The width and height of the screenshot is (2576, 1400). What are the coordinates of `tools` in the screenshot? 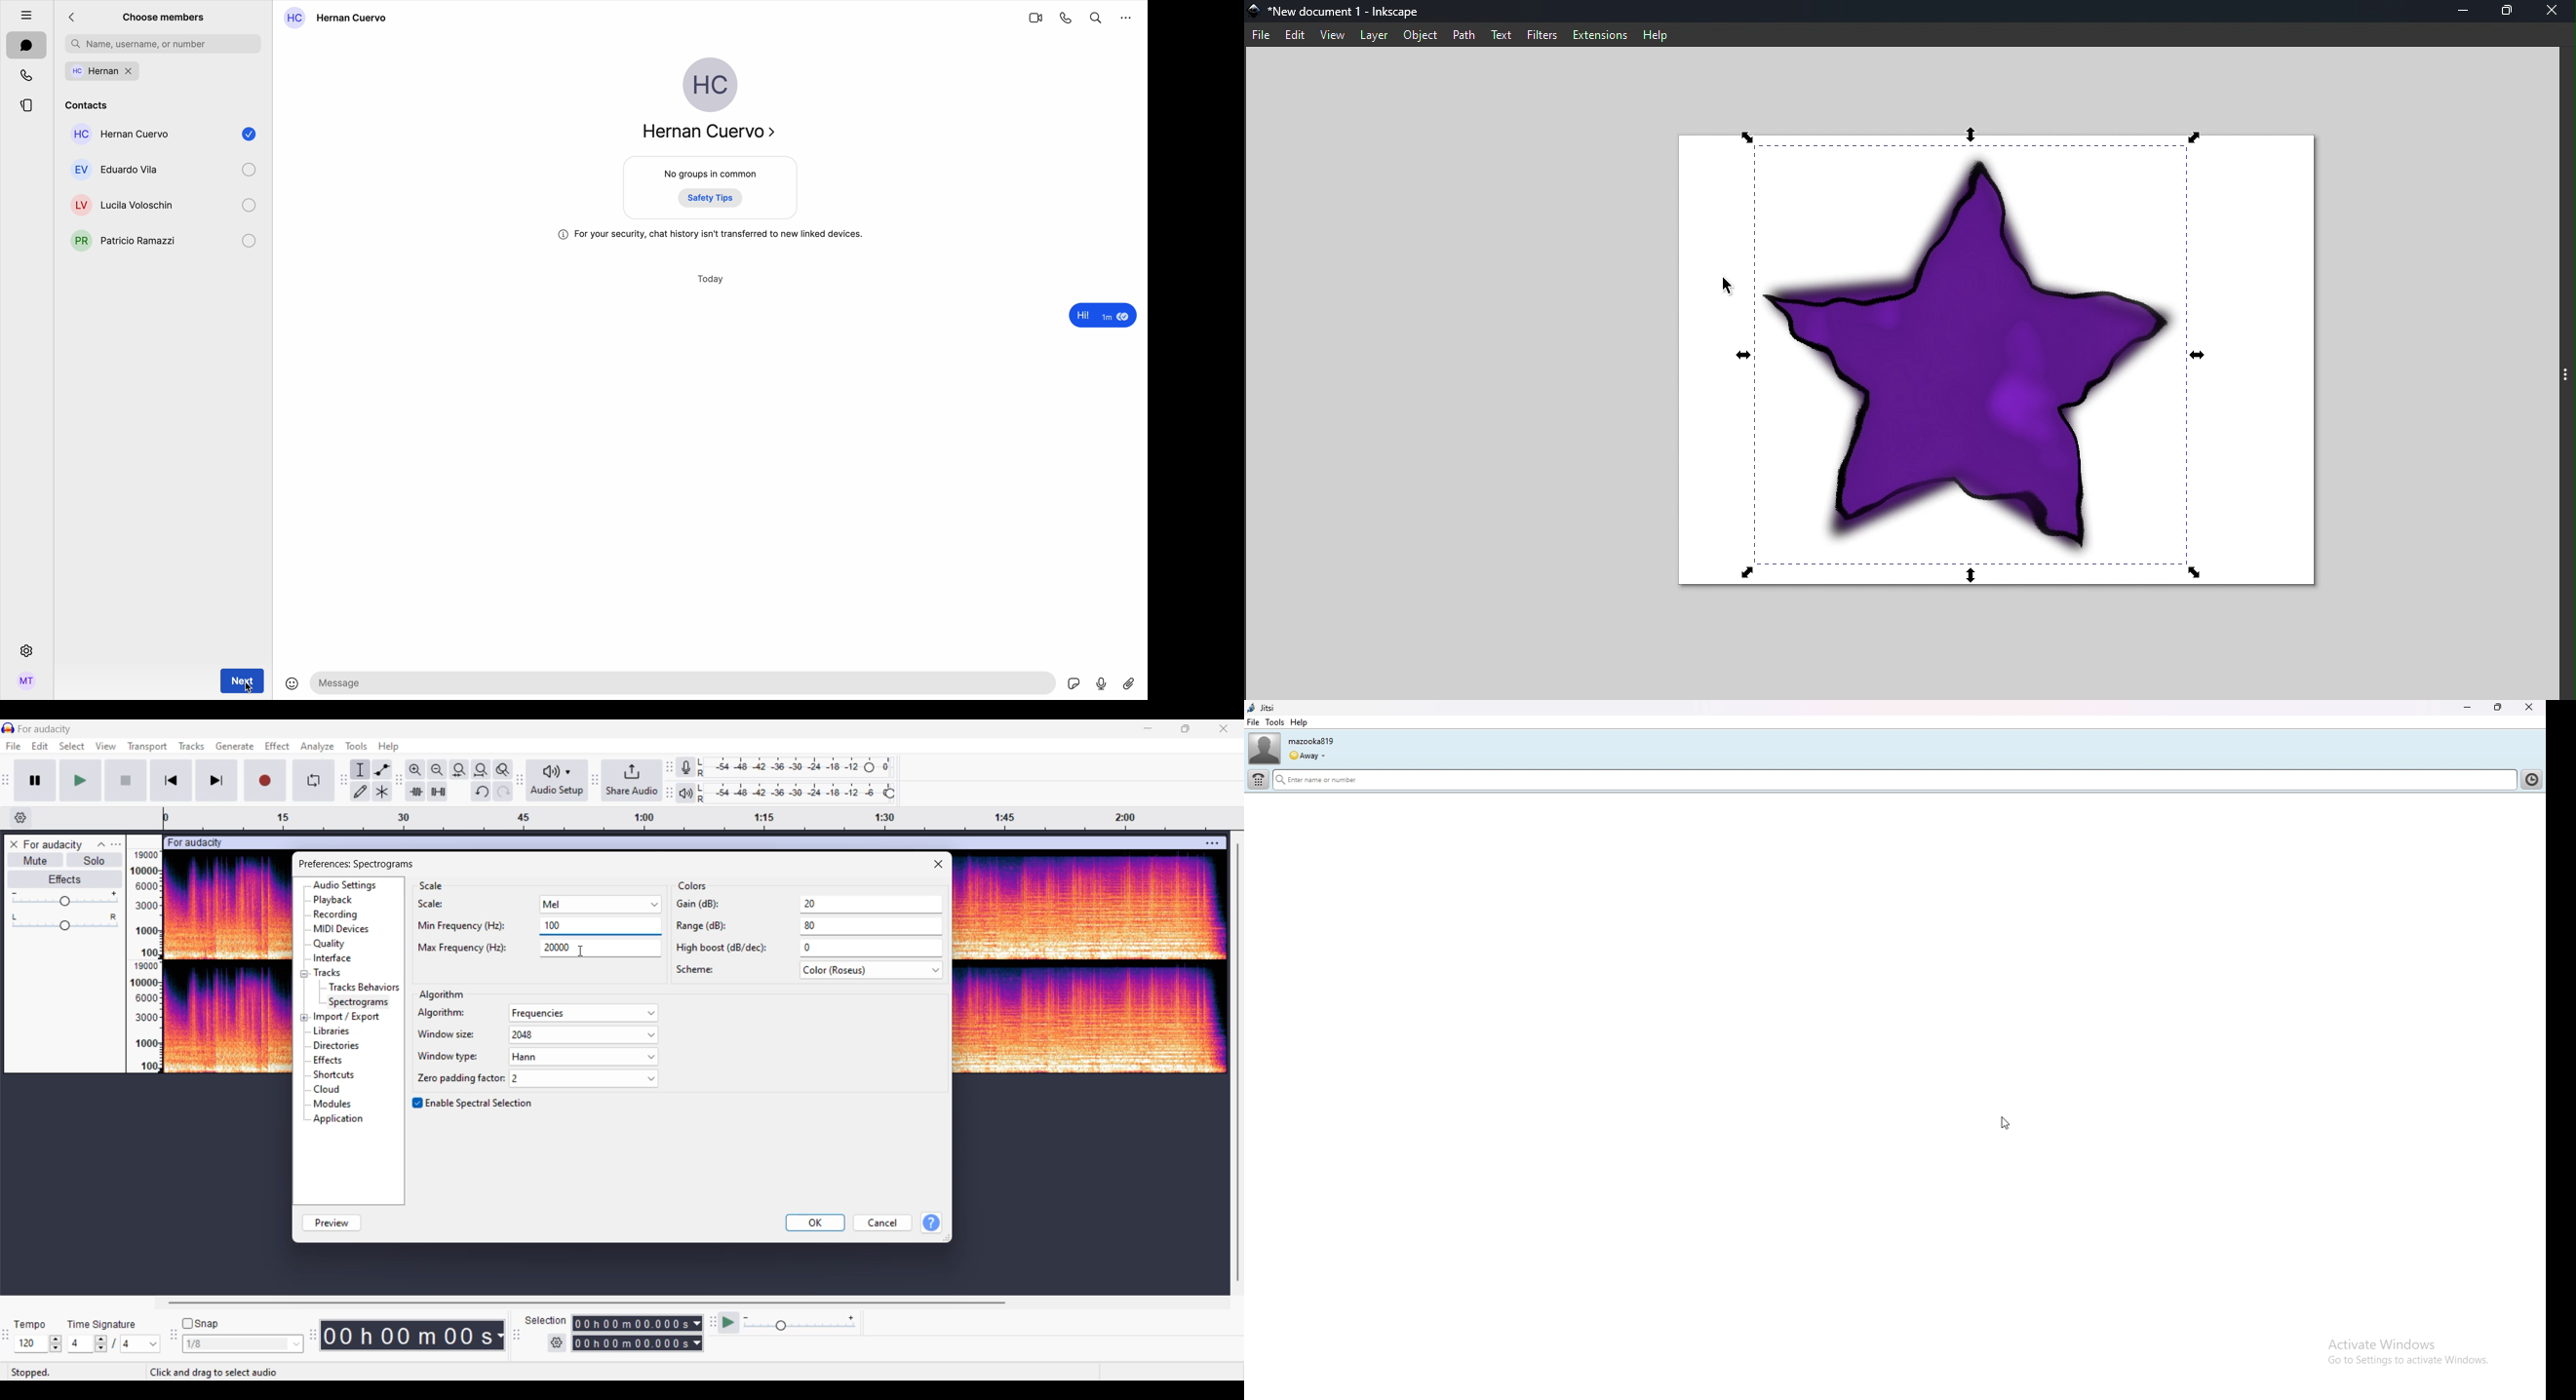 It's located at (1275, 722).